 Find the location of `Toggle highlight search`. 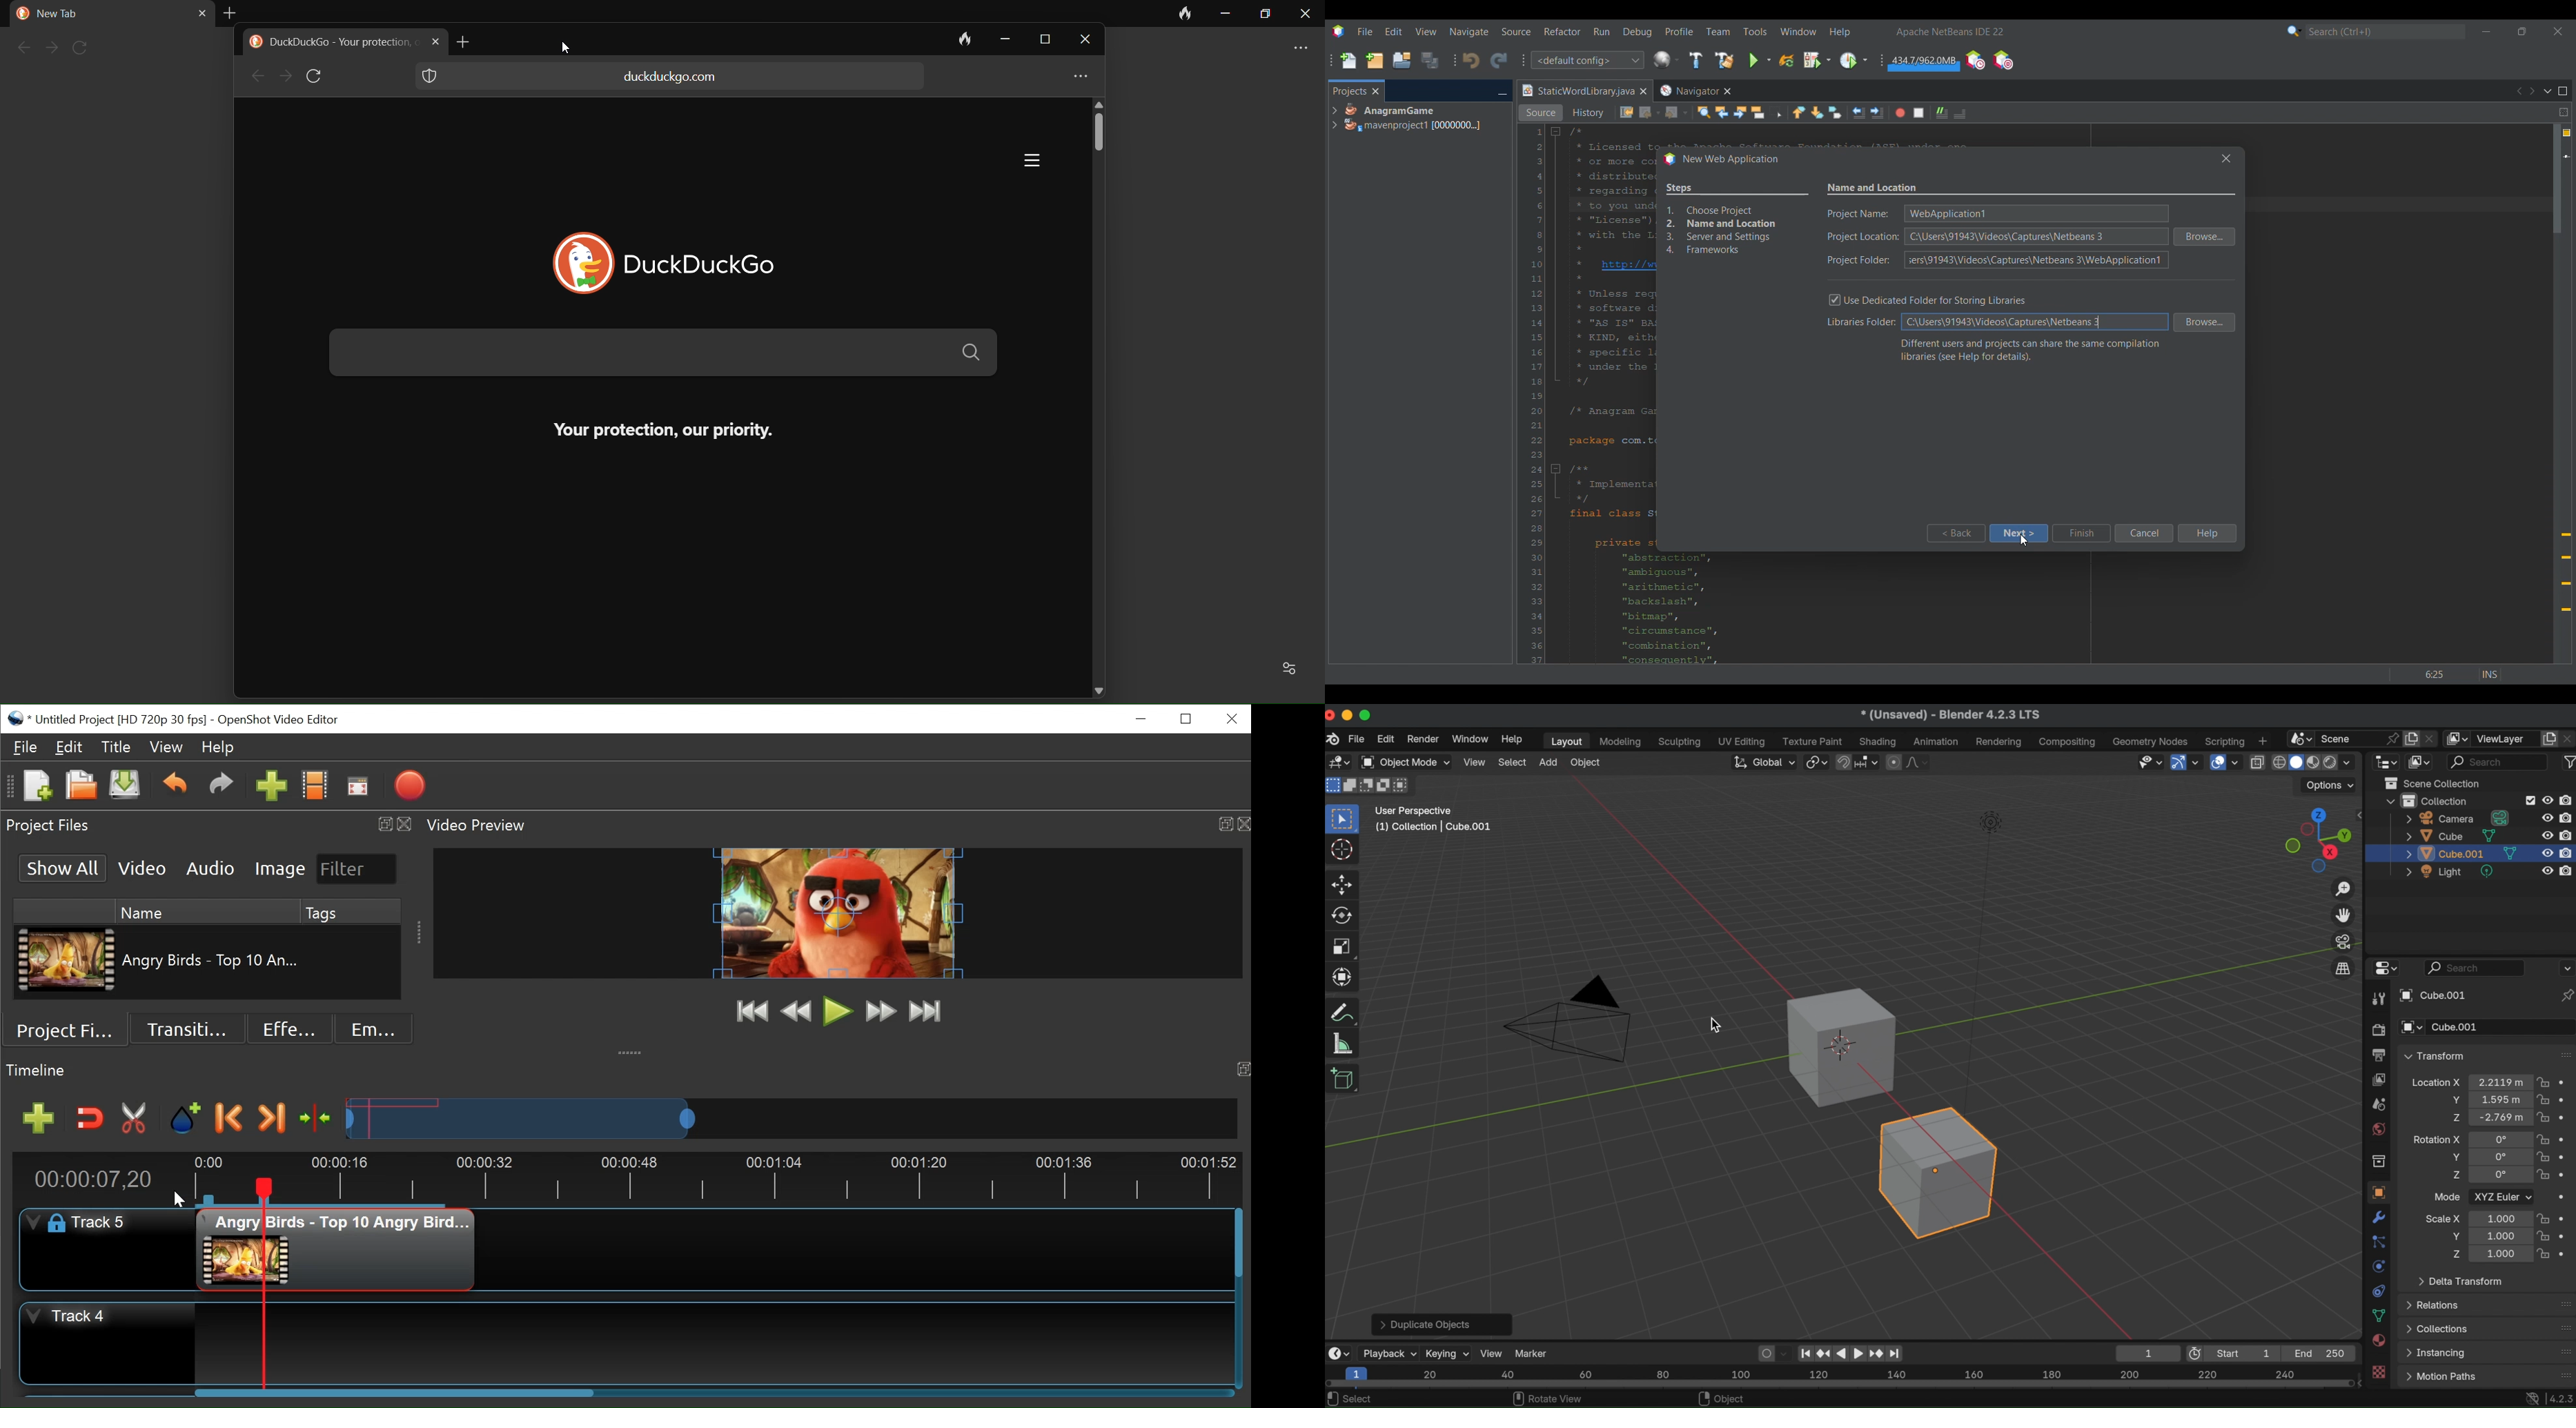

Toggle highlight search is located at coordinates (1758, 112).